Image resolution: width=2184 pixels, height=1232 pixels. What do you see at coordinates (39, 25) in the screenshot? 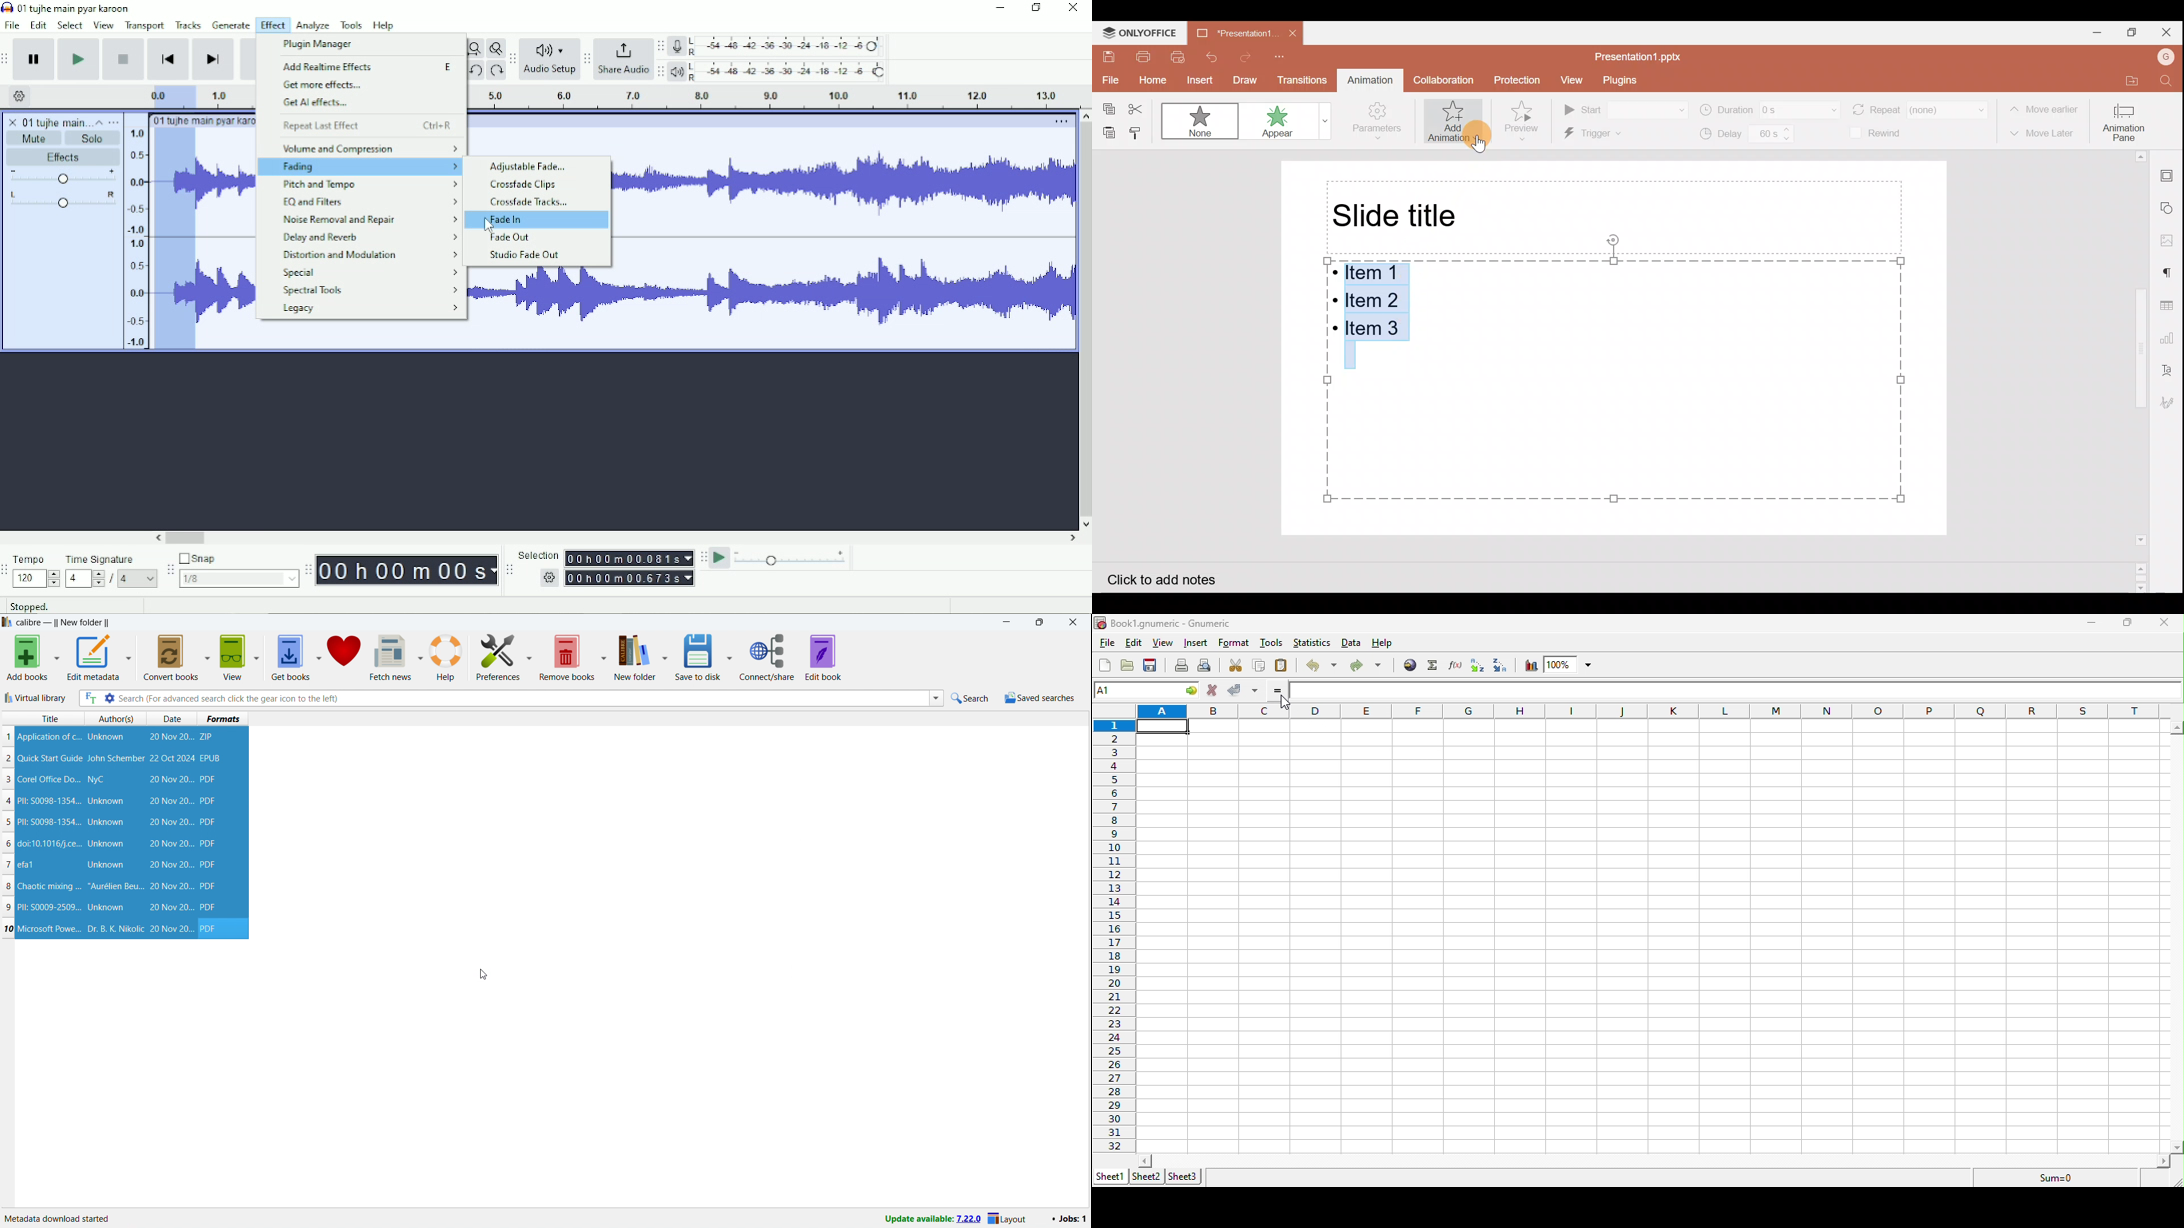
I see `Edit` at bounding box center [39, 25].